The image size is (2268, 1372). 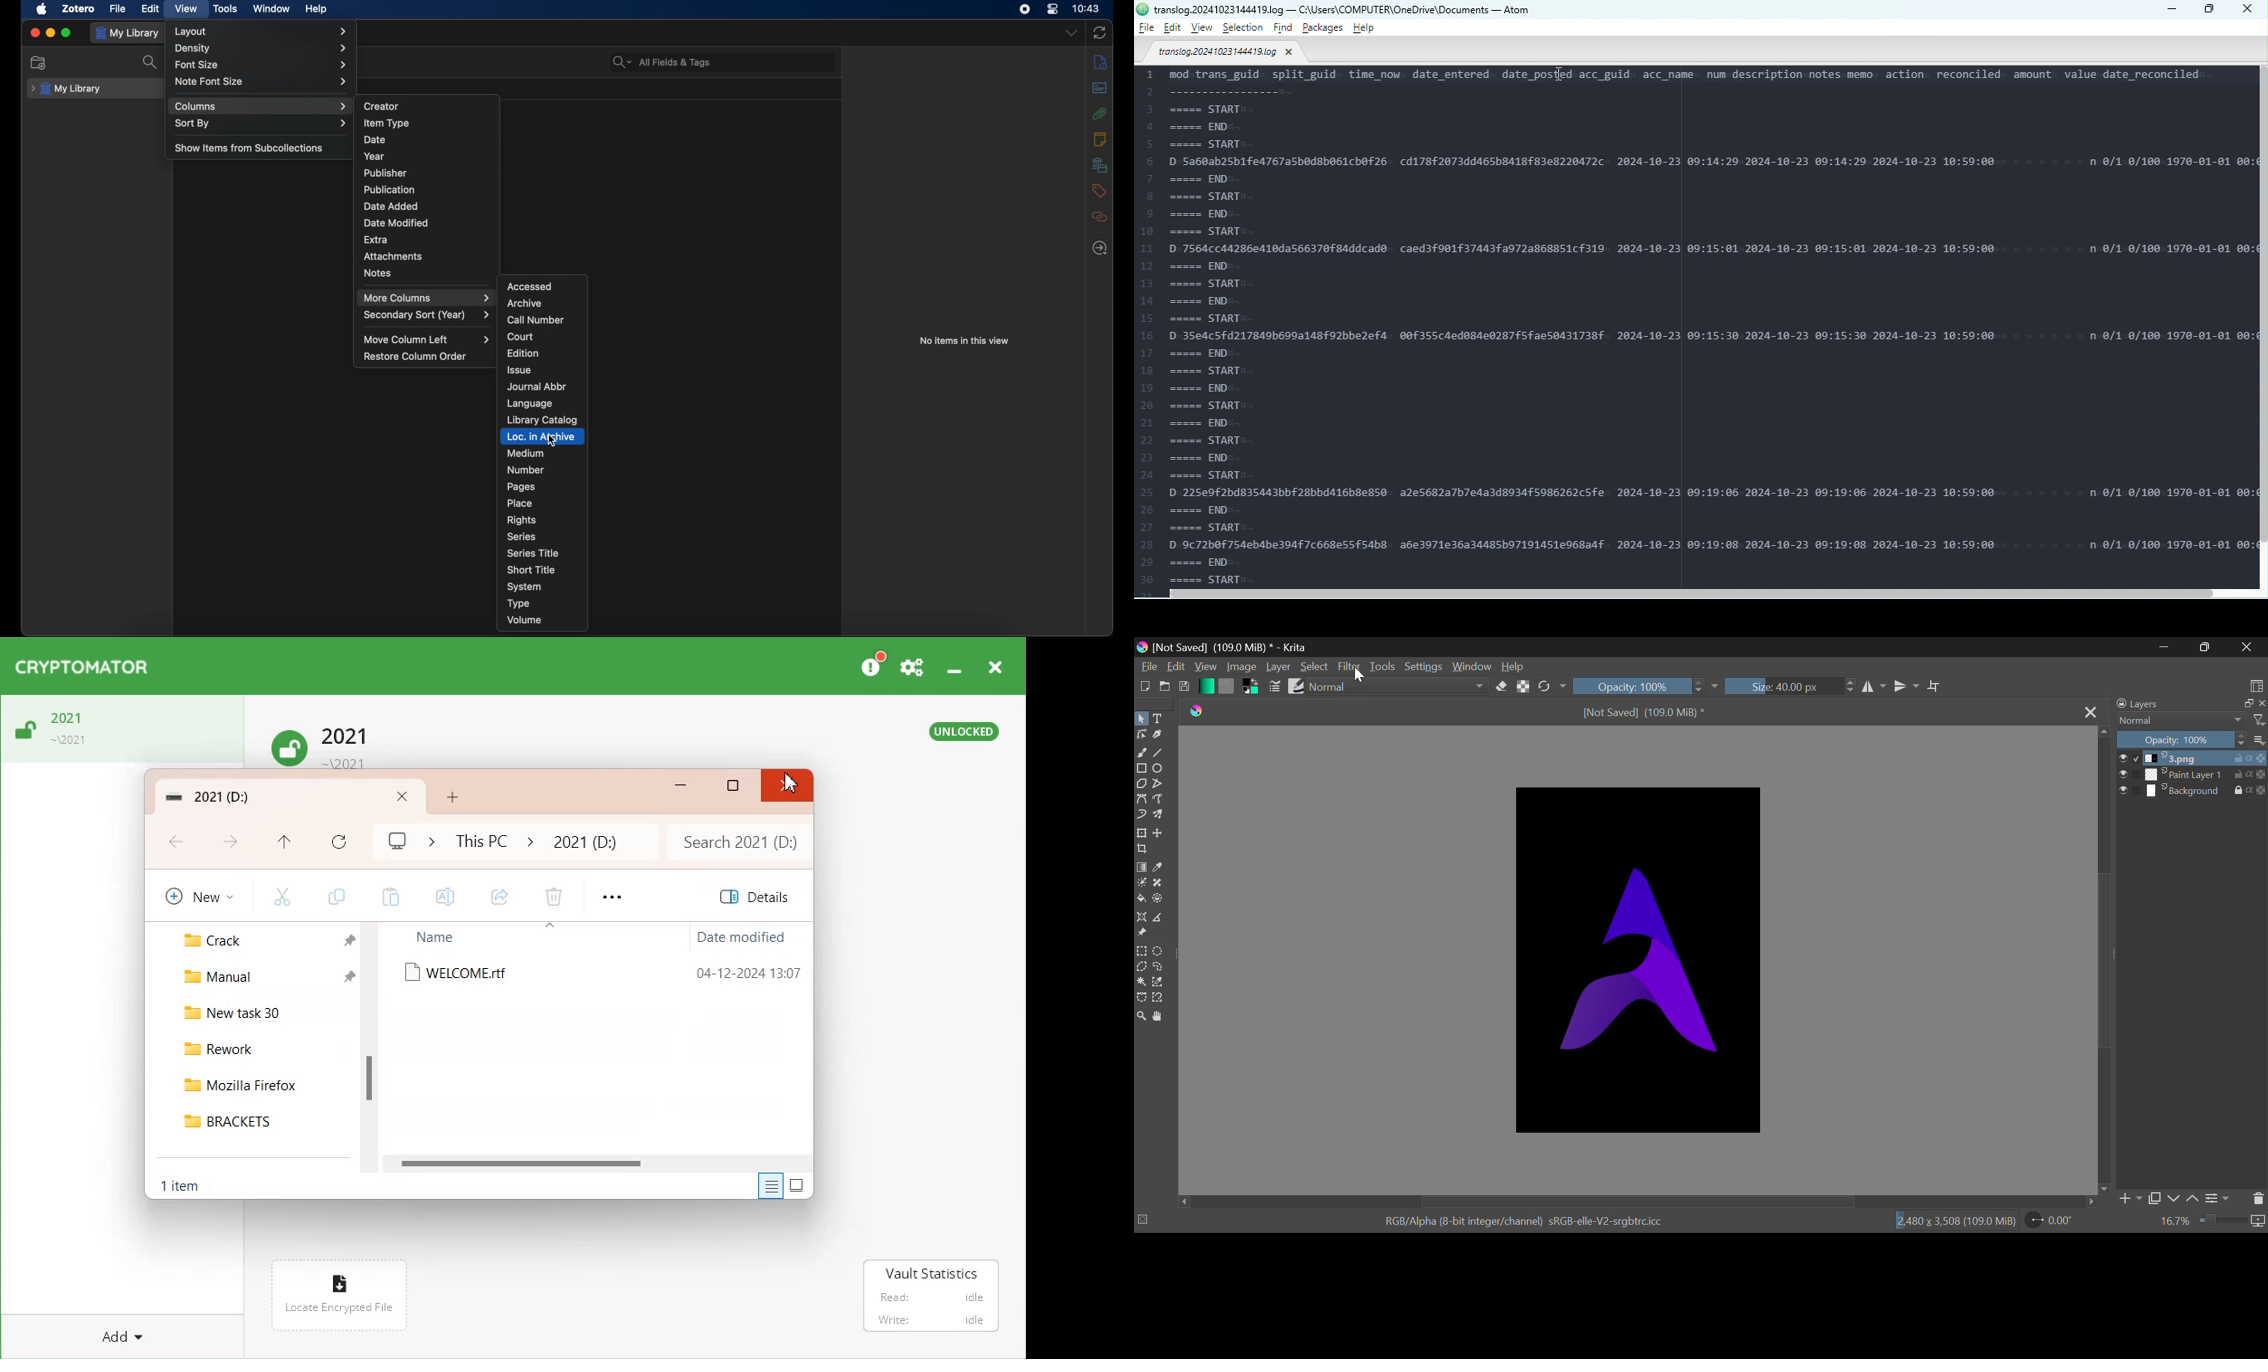 I want to click on series, so click(x=522, y=537).